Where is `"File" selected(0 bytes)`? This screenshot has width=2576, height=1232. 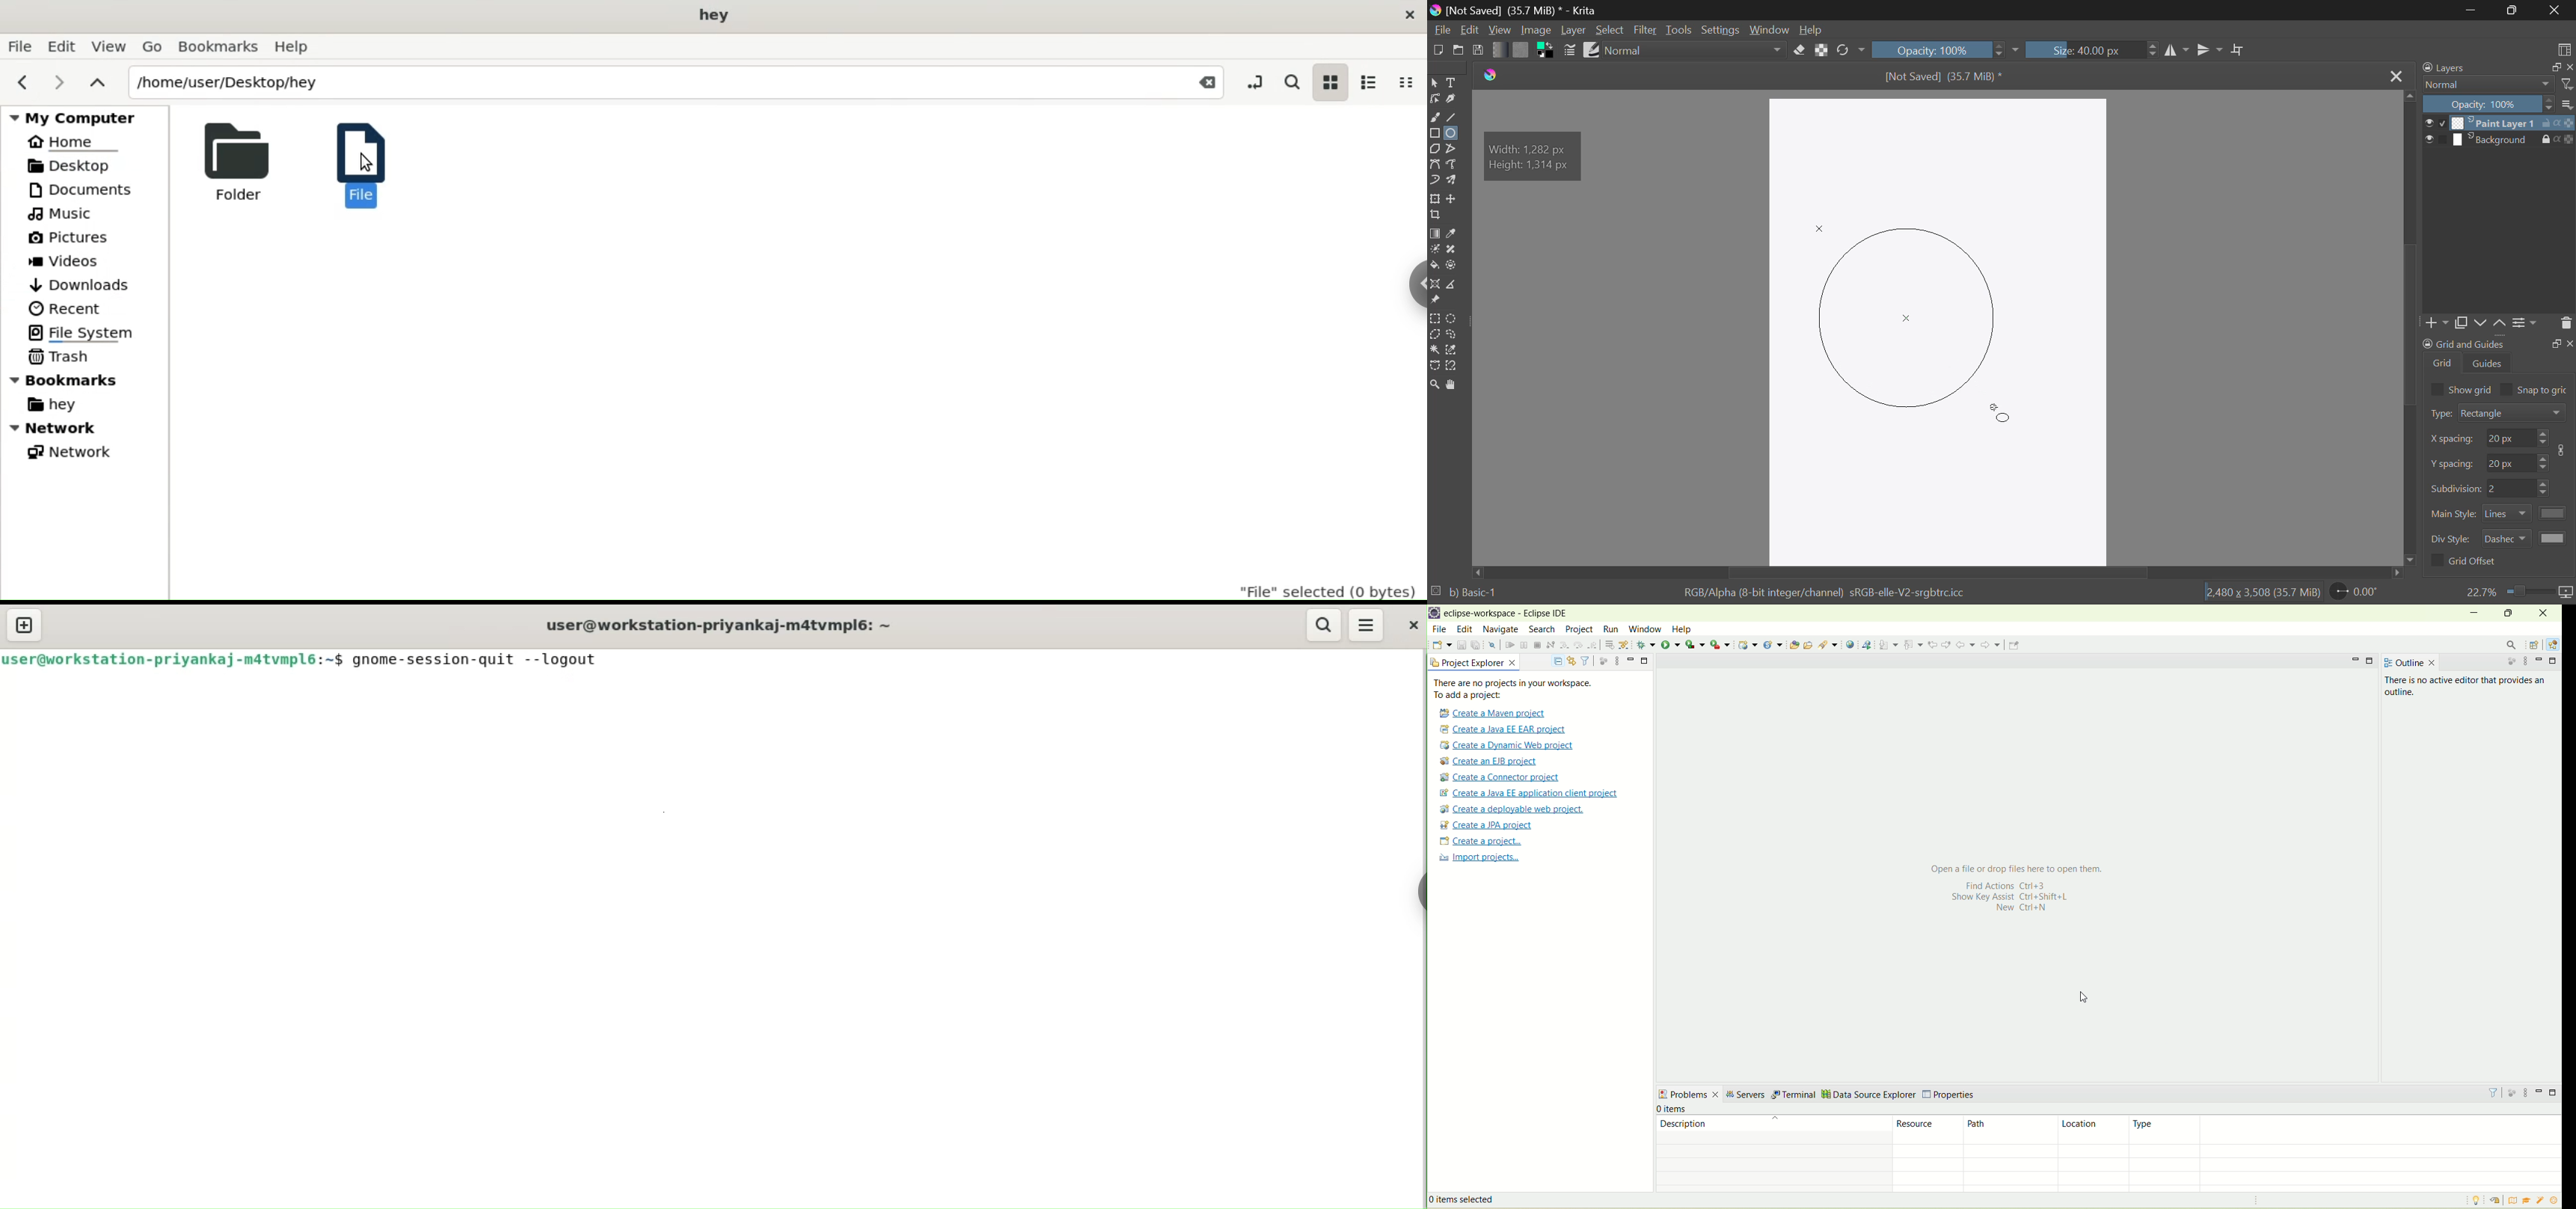
"File" selected(0 bytes) is located at coordinates (1325, 587).